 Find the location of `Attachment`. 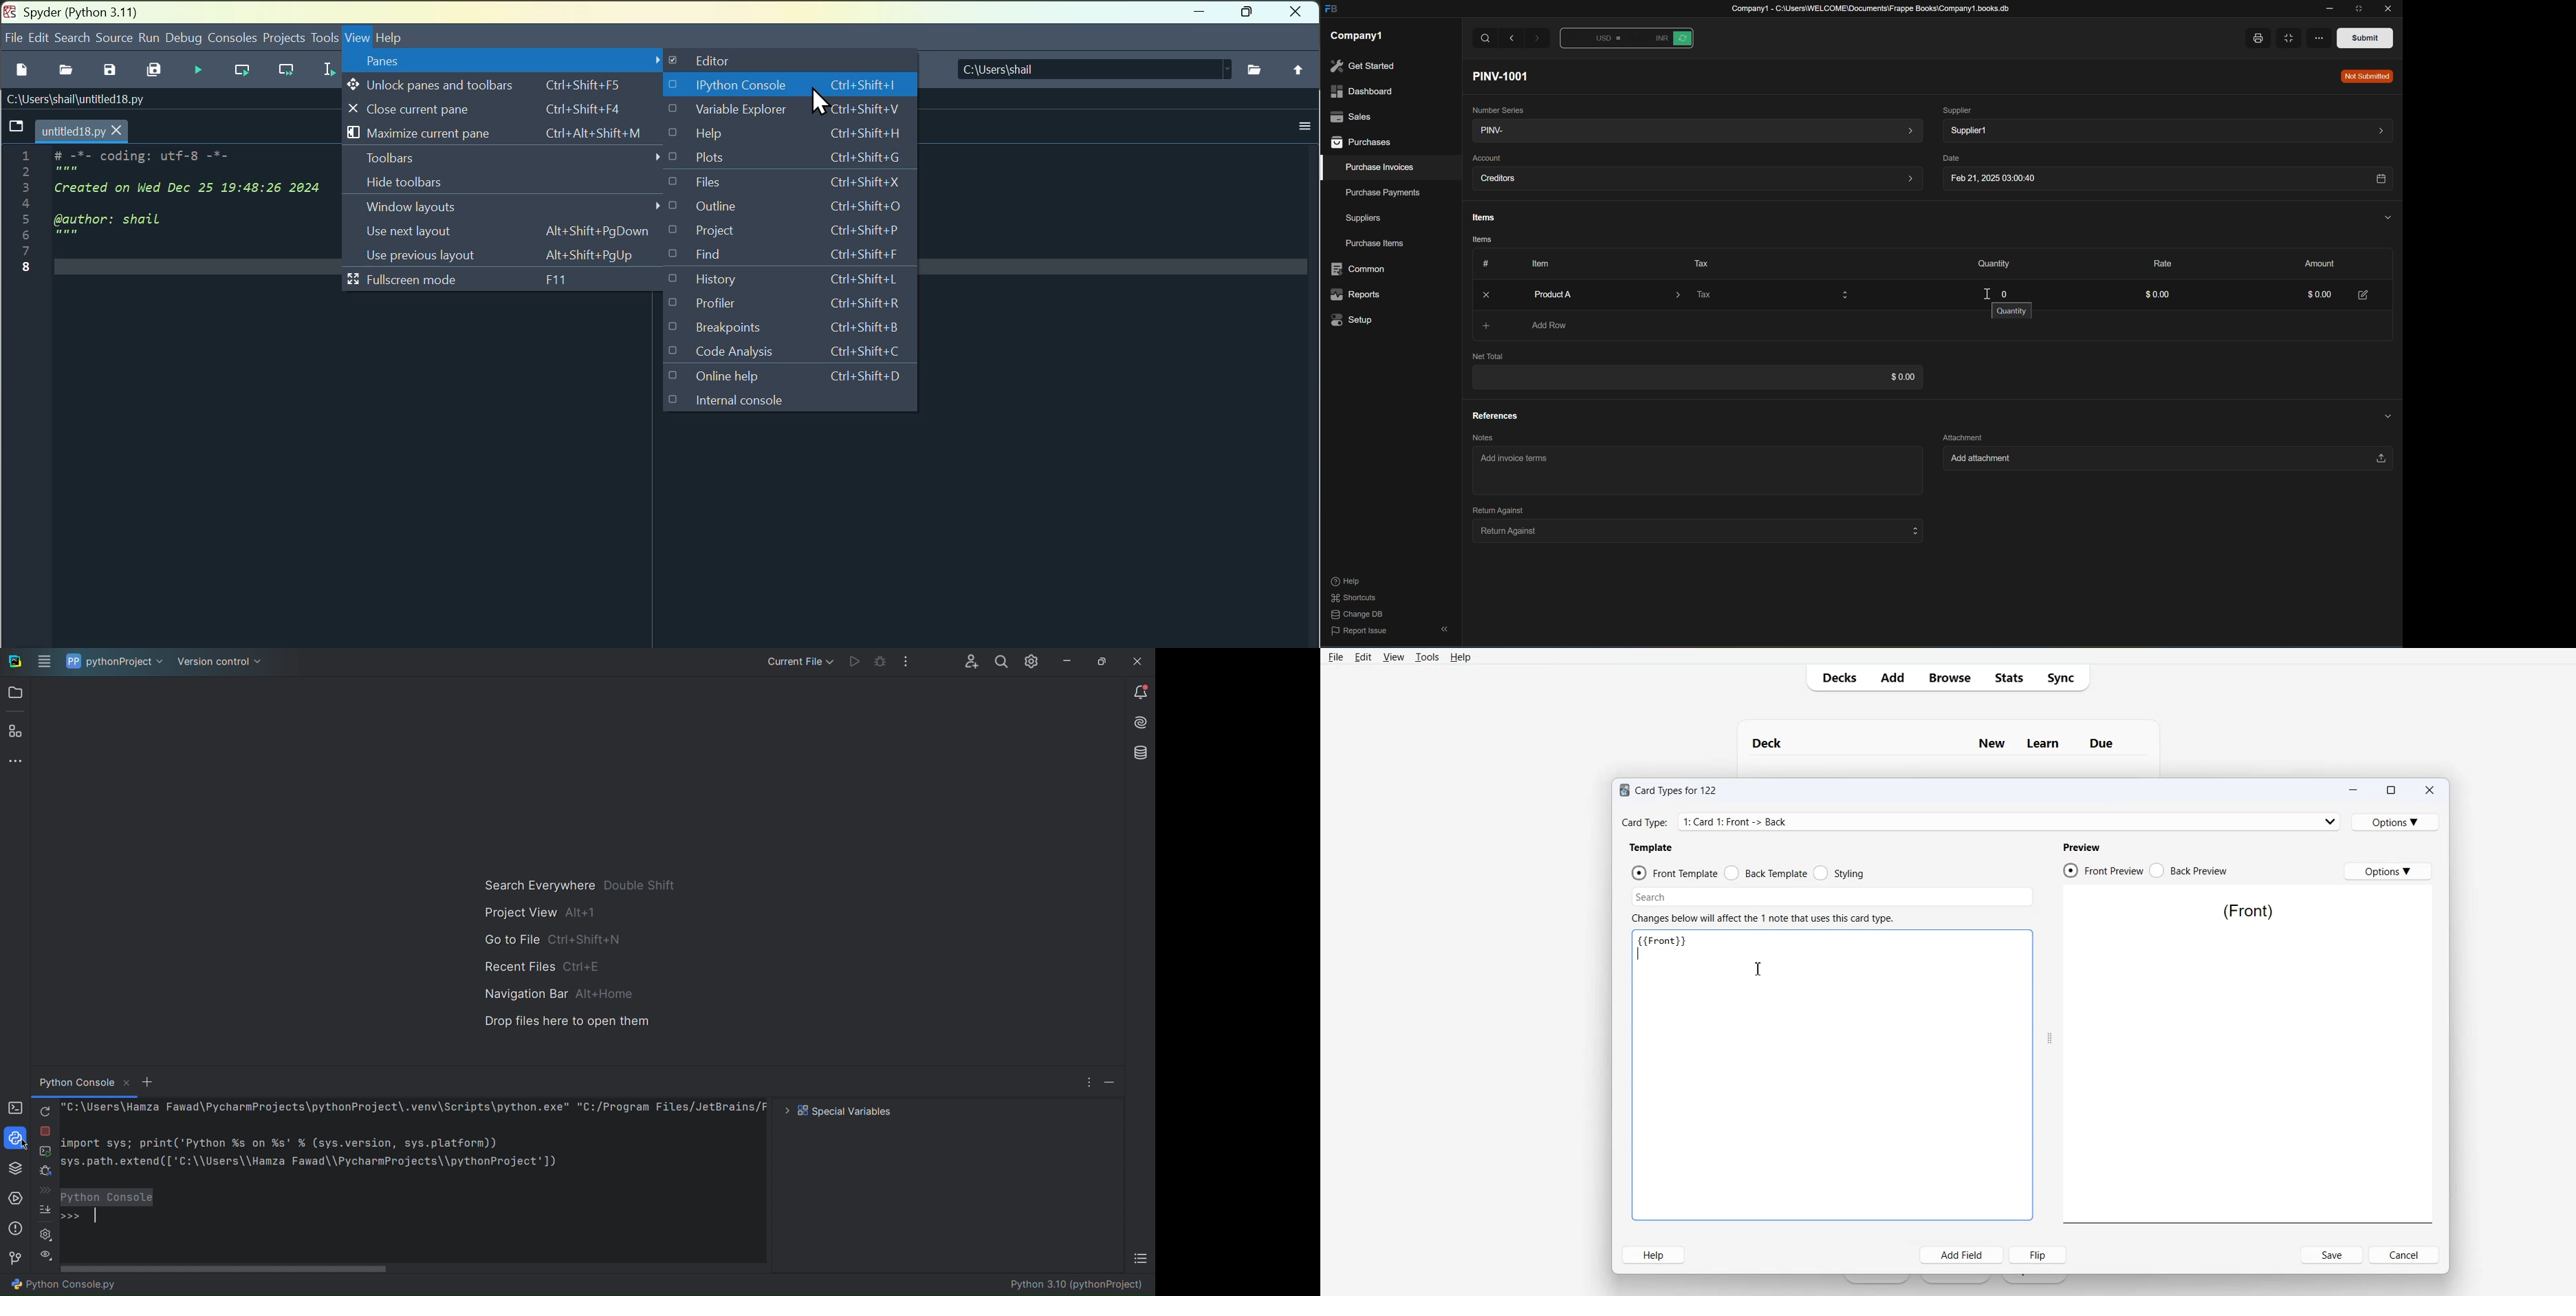

Attachment is located at coordinates (1963, 436).